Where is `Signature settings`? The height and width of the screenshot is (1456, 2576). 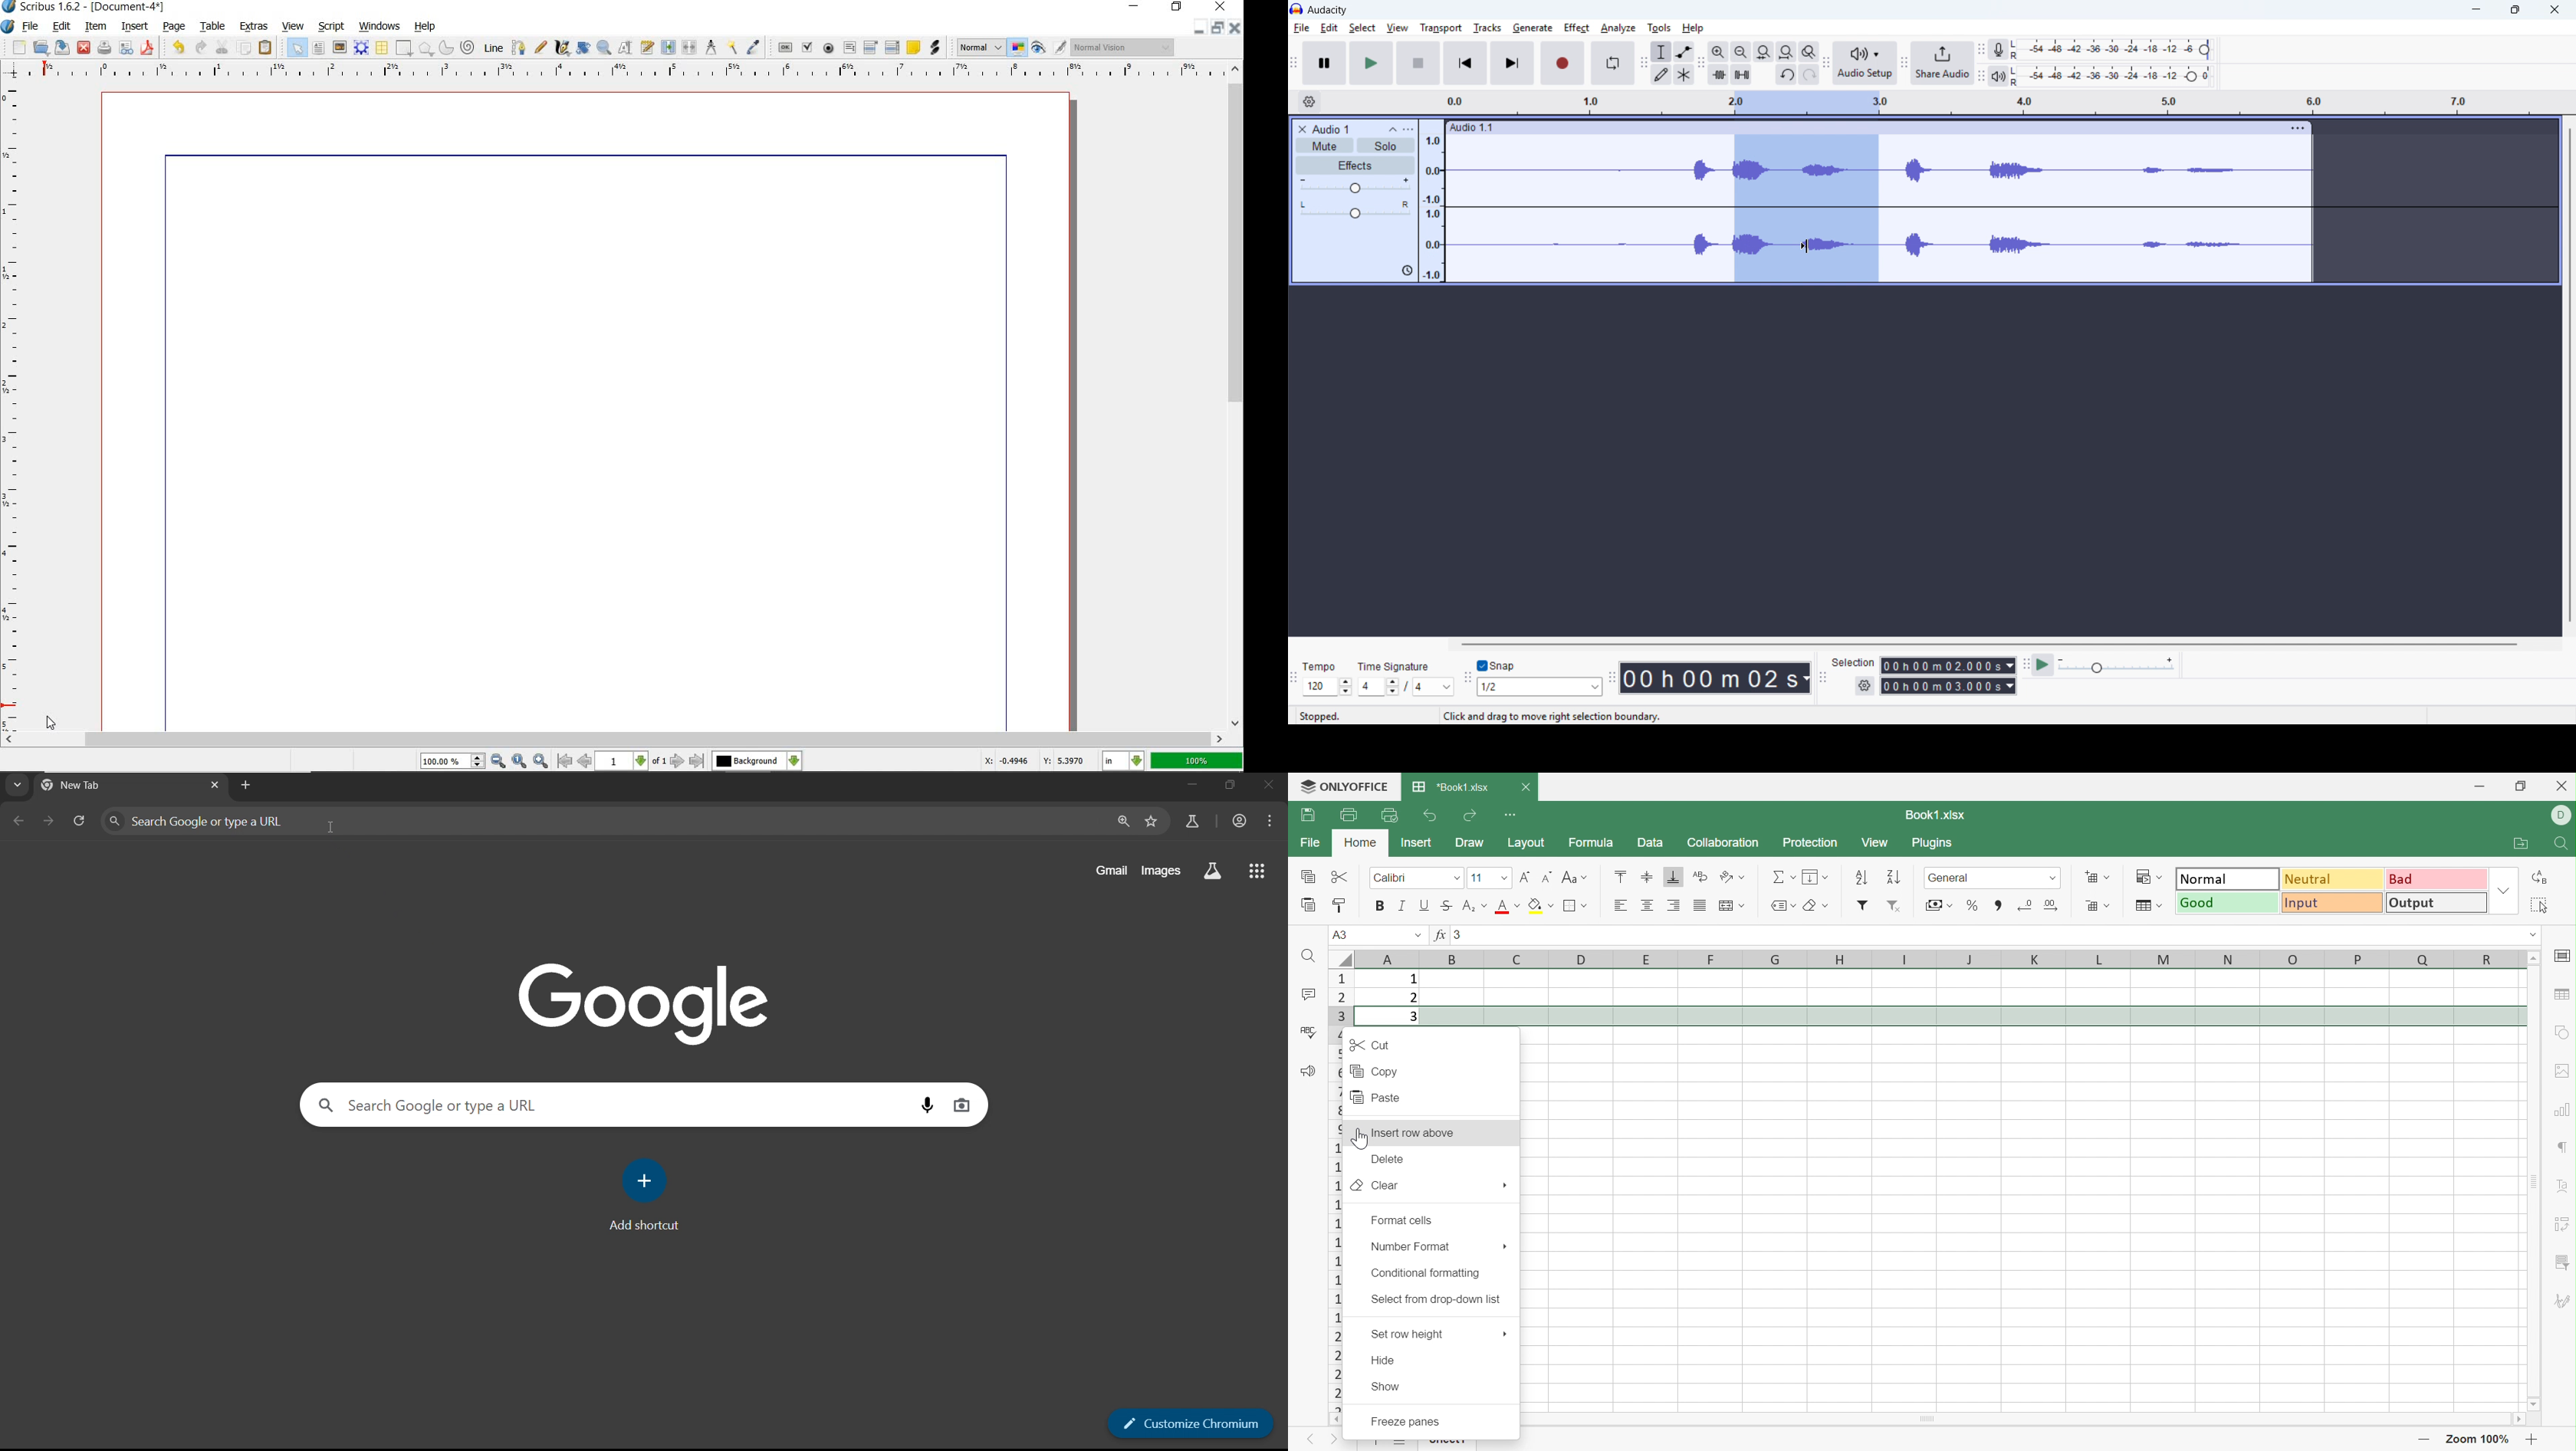 Signature settings is located at coordinates (2564, 1302).